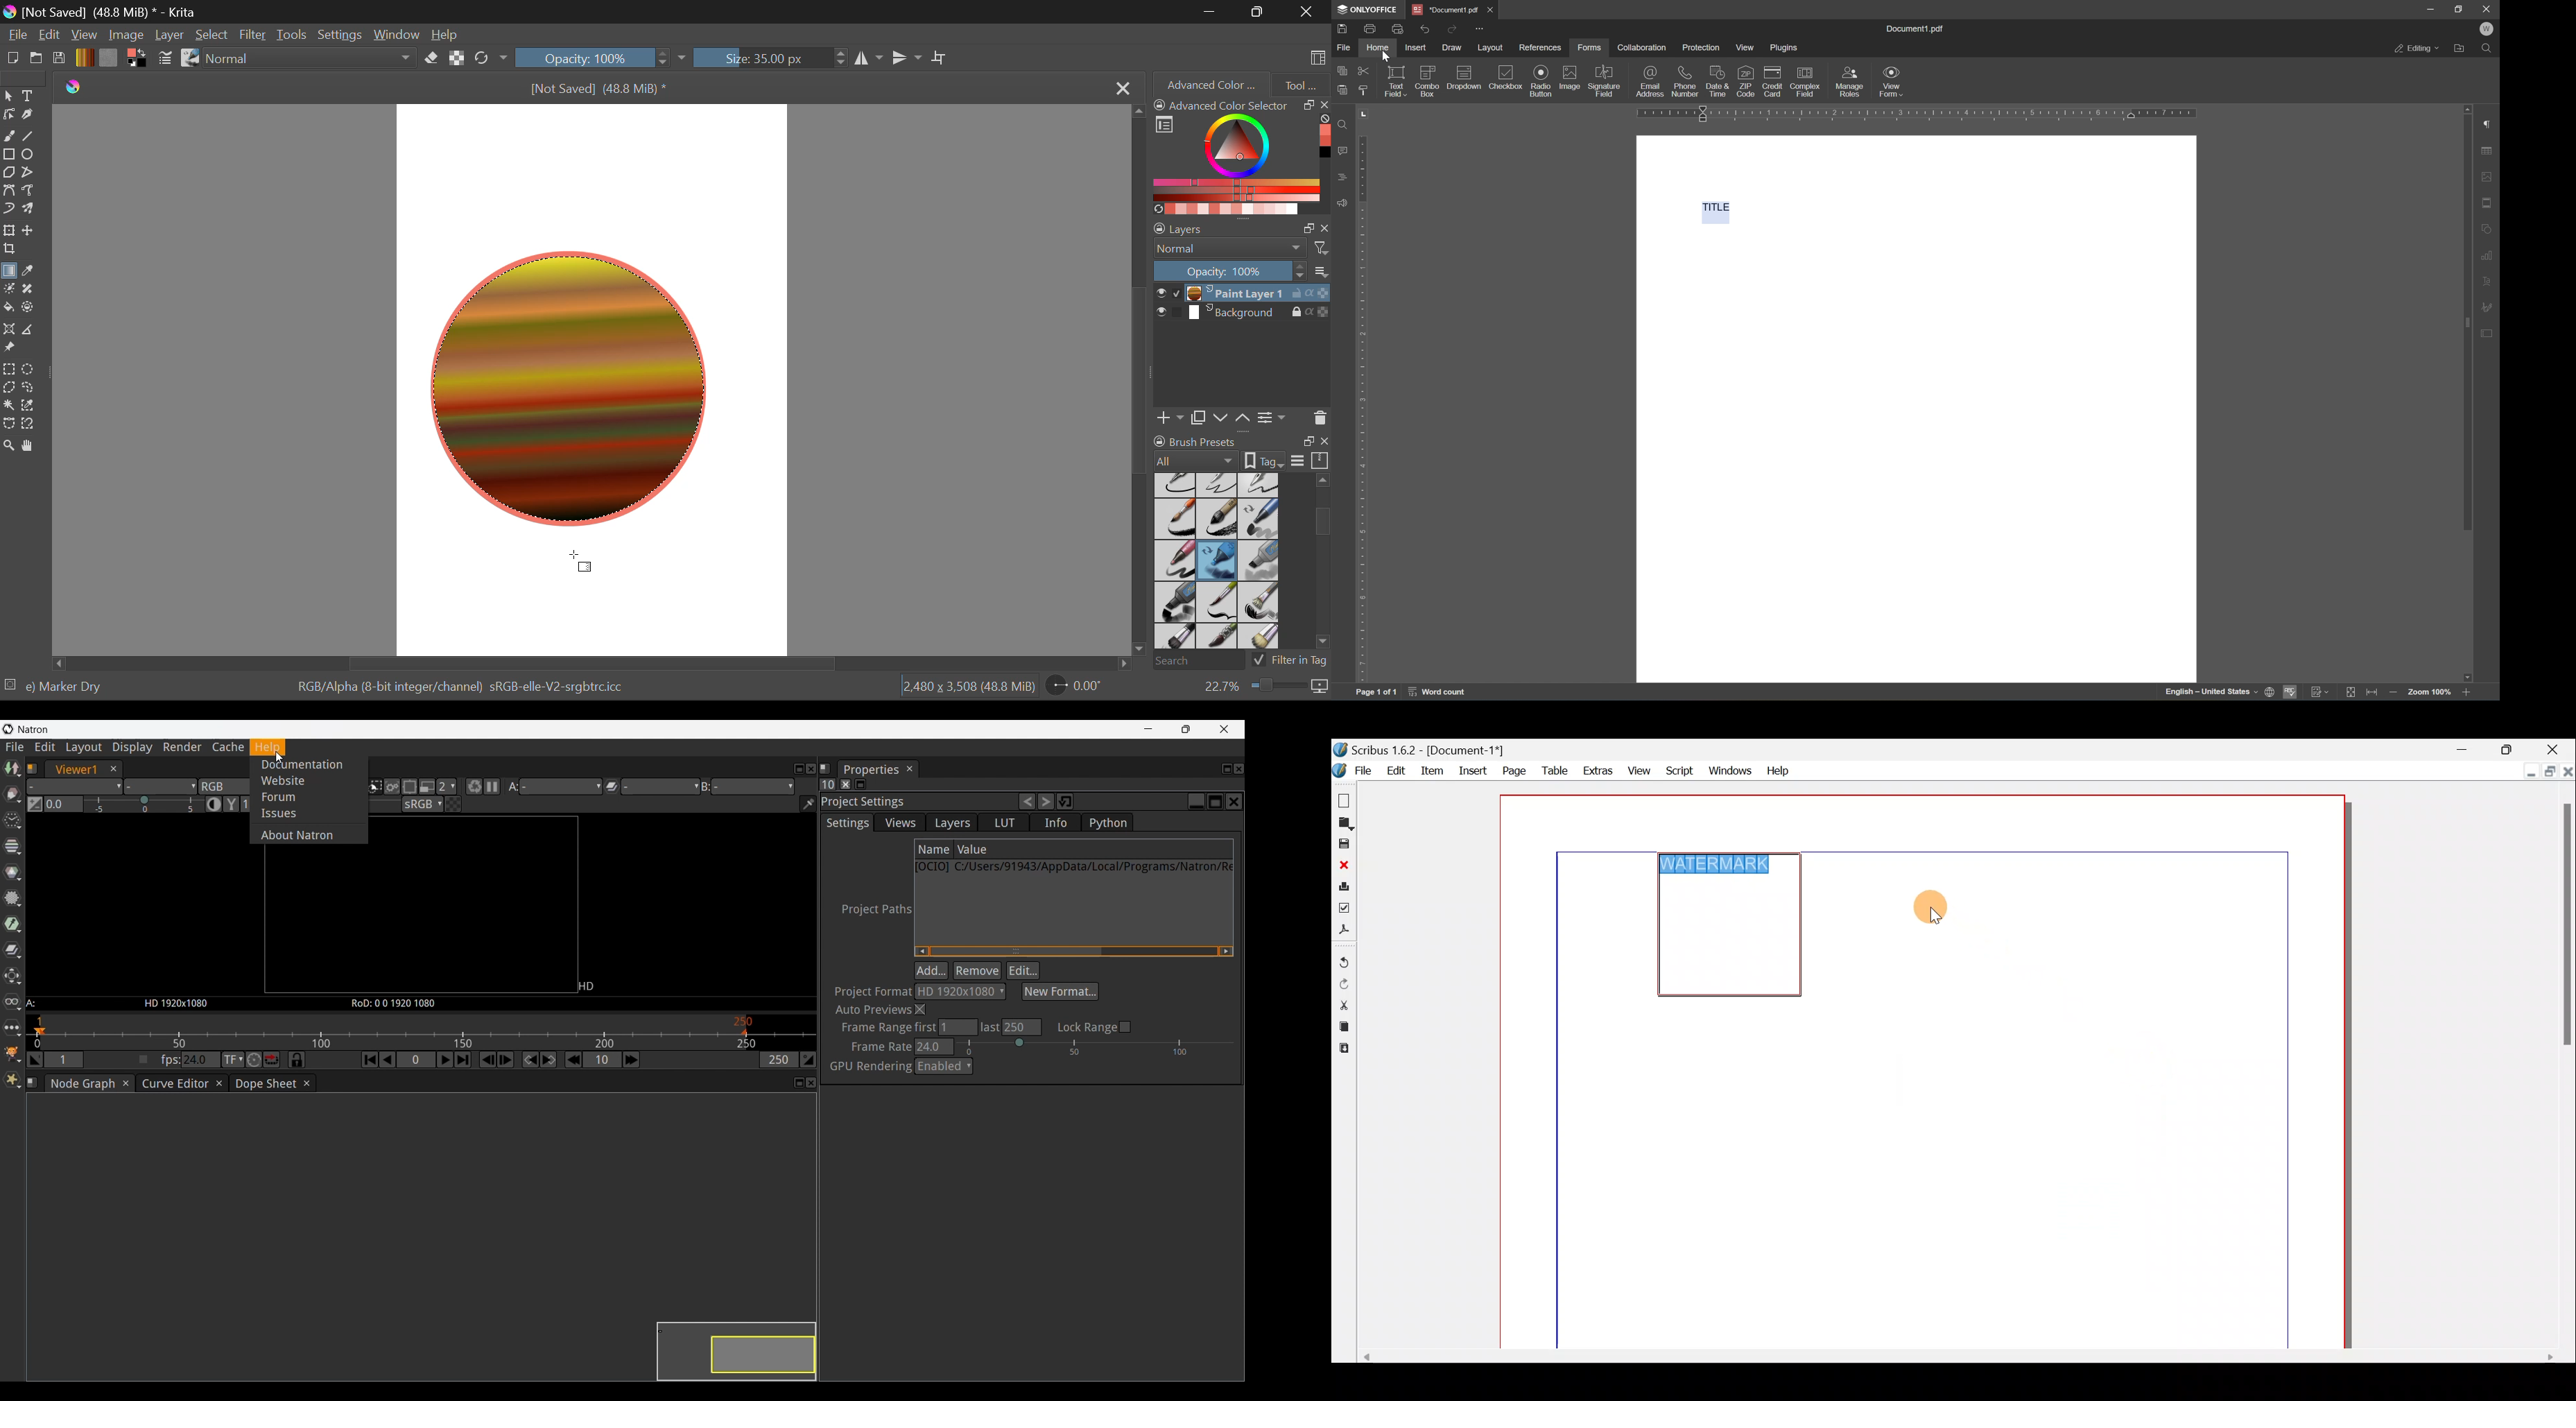  What do you see at coordinates (33, 424) in the screenshot?
I see `Magnetic Curve Selection` at bounding box center [33, 424].